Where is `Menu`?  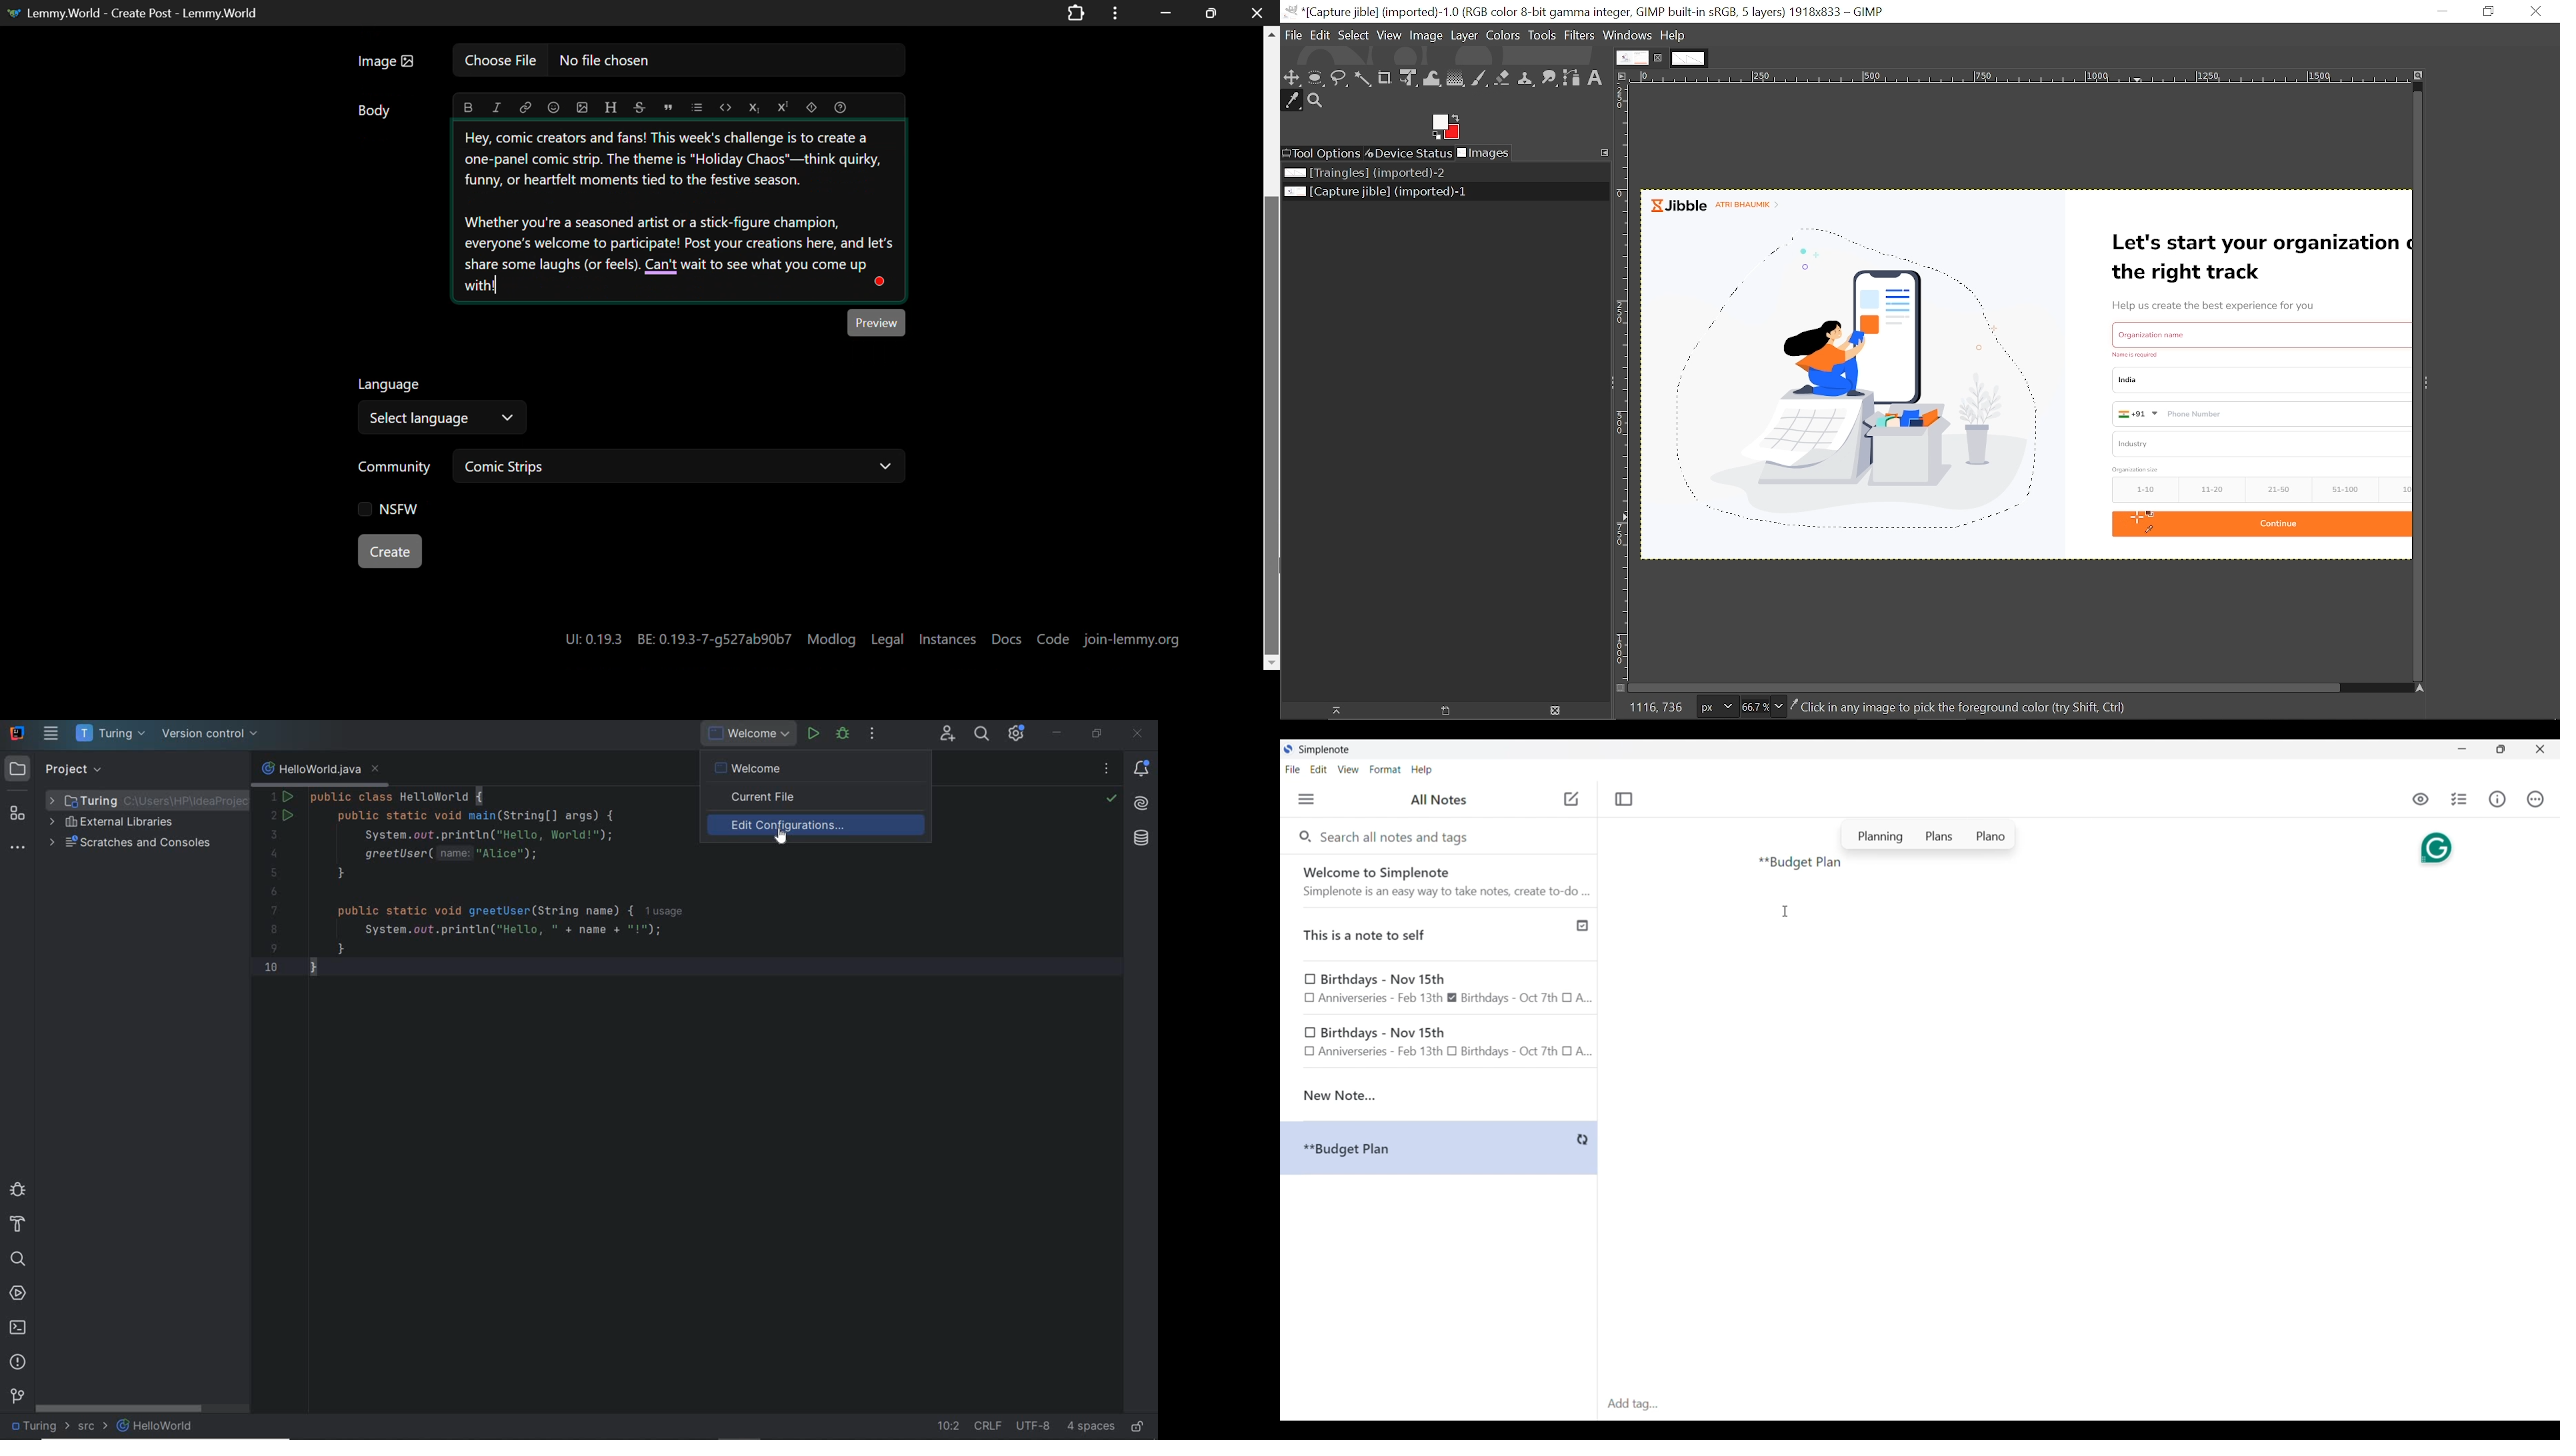 Menu is located at coordinates (1306, 799).